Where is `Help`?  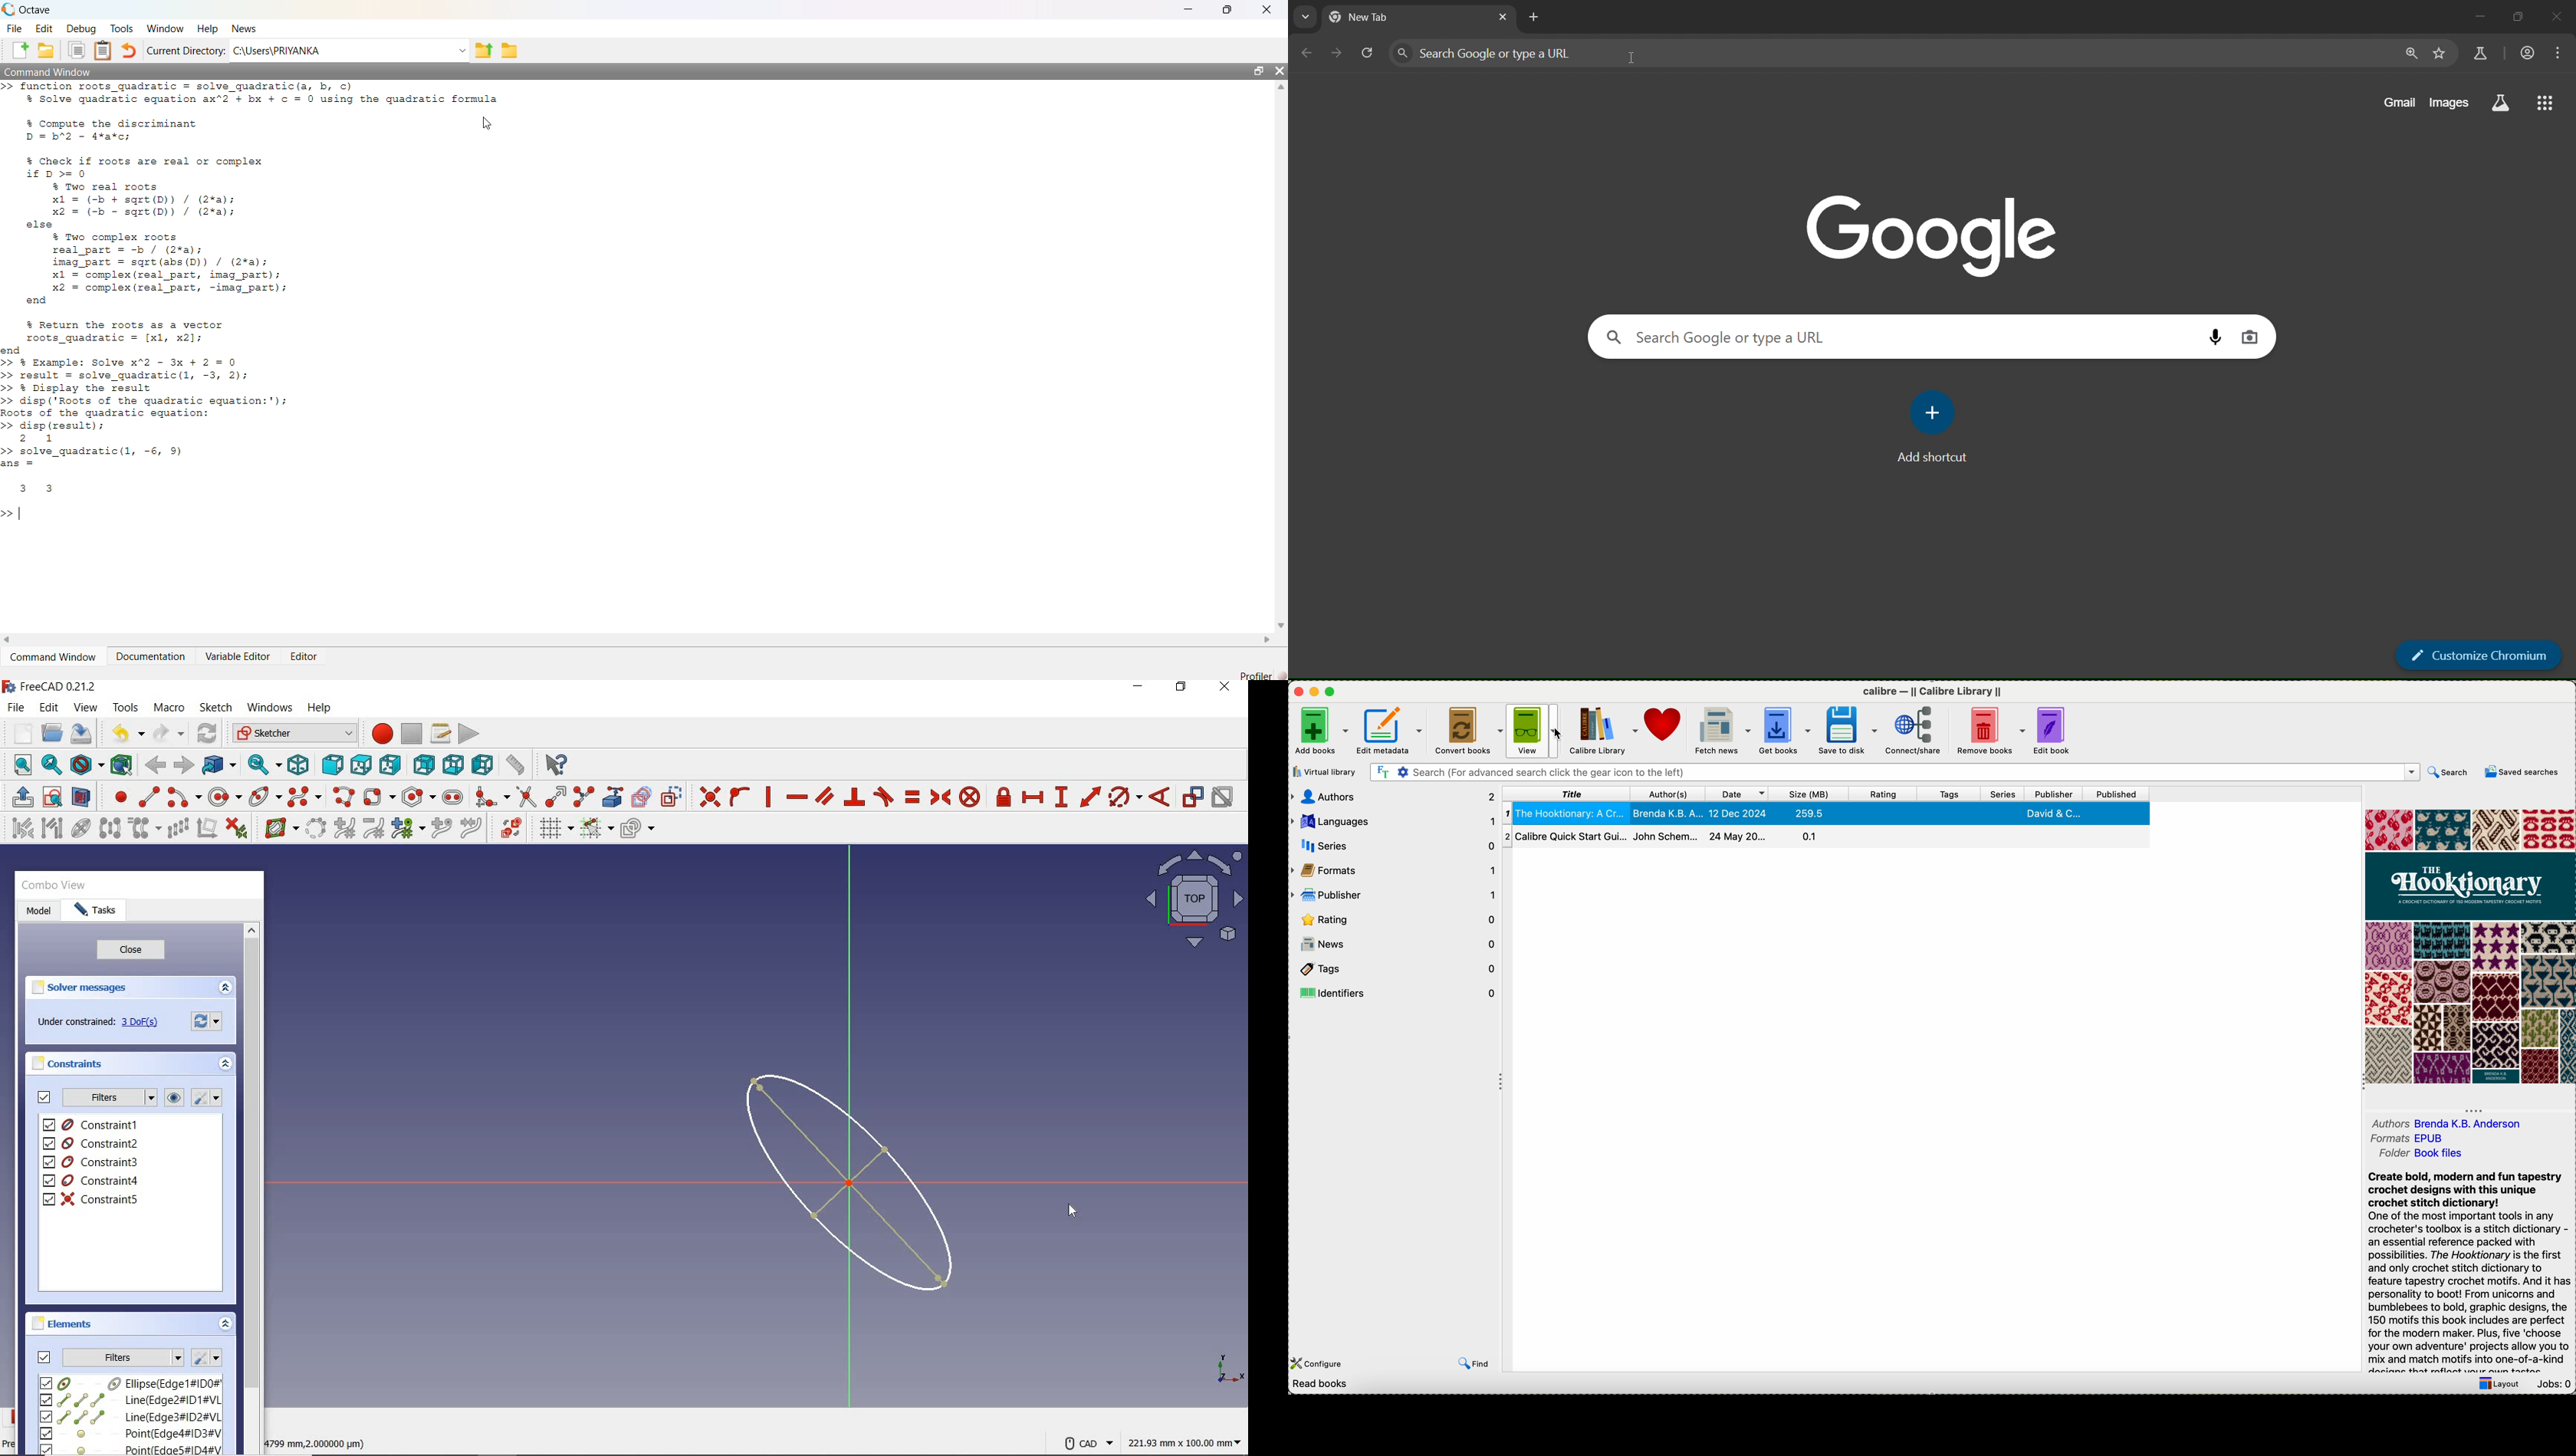
Help is located at coordinates (205, 29).